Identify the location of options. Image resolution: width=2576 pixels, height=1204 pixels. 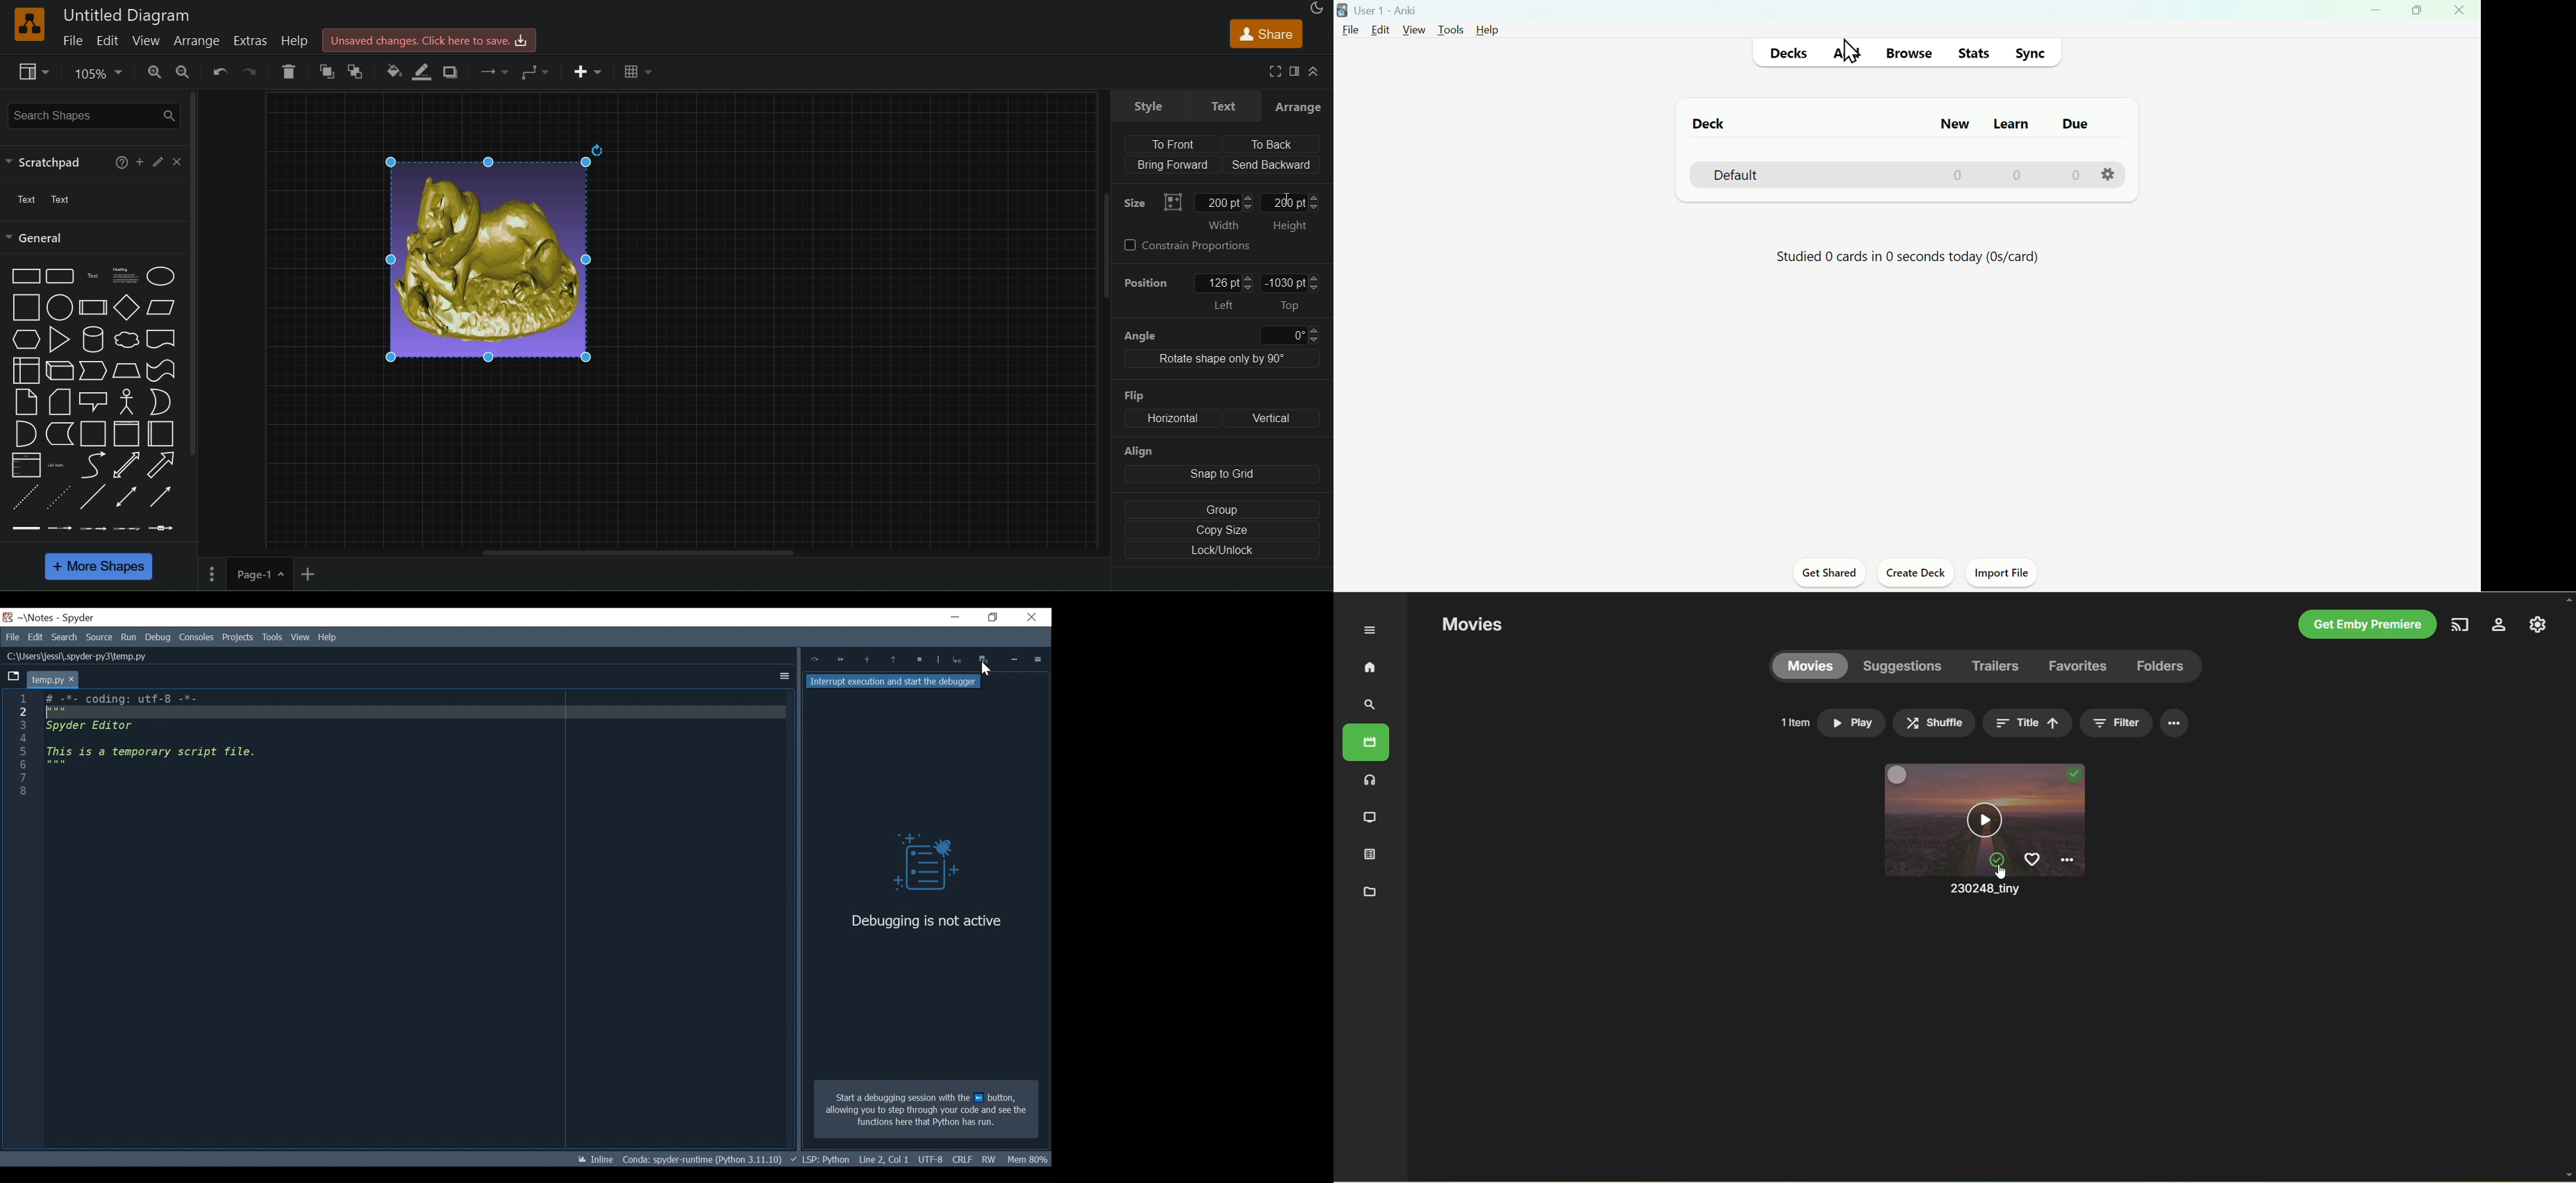
(2071, 861).